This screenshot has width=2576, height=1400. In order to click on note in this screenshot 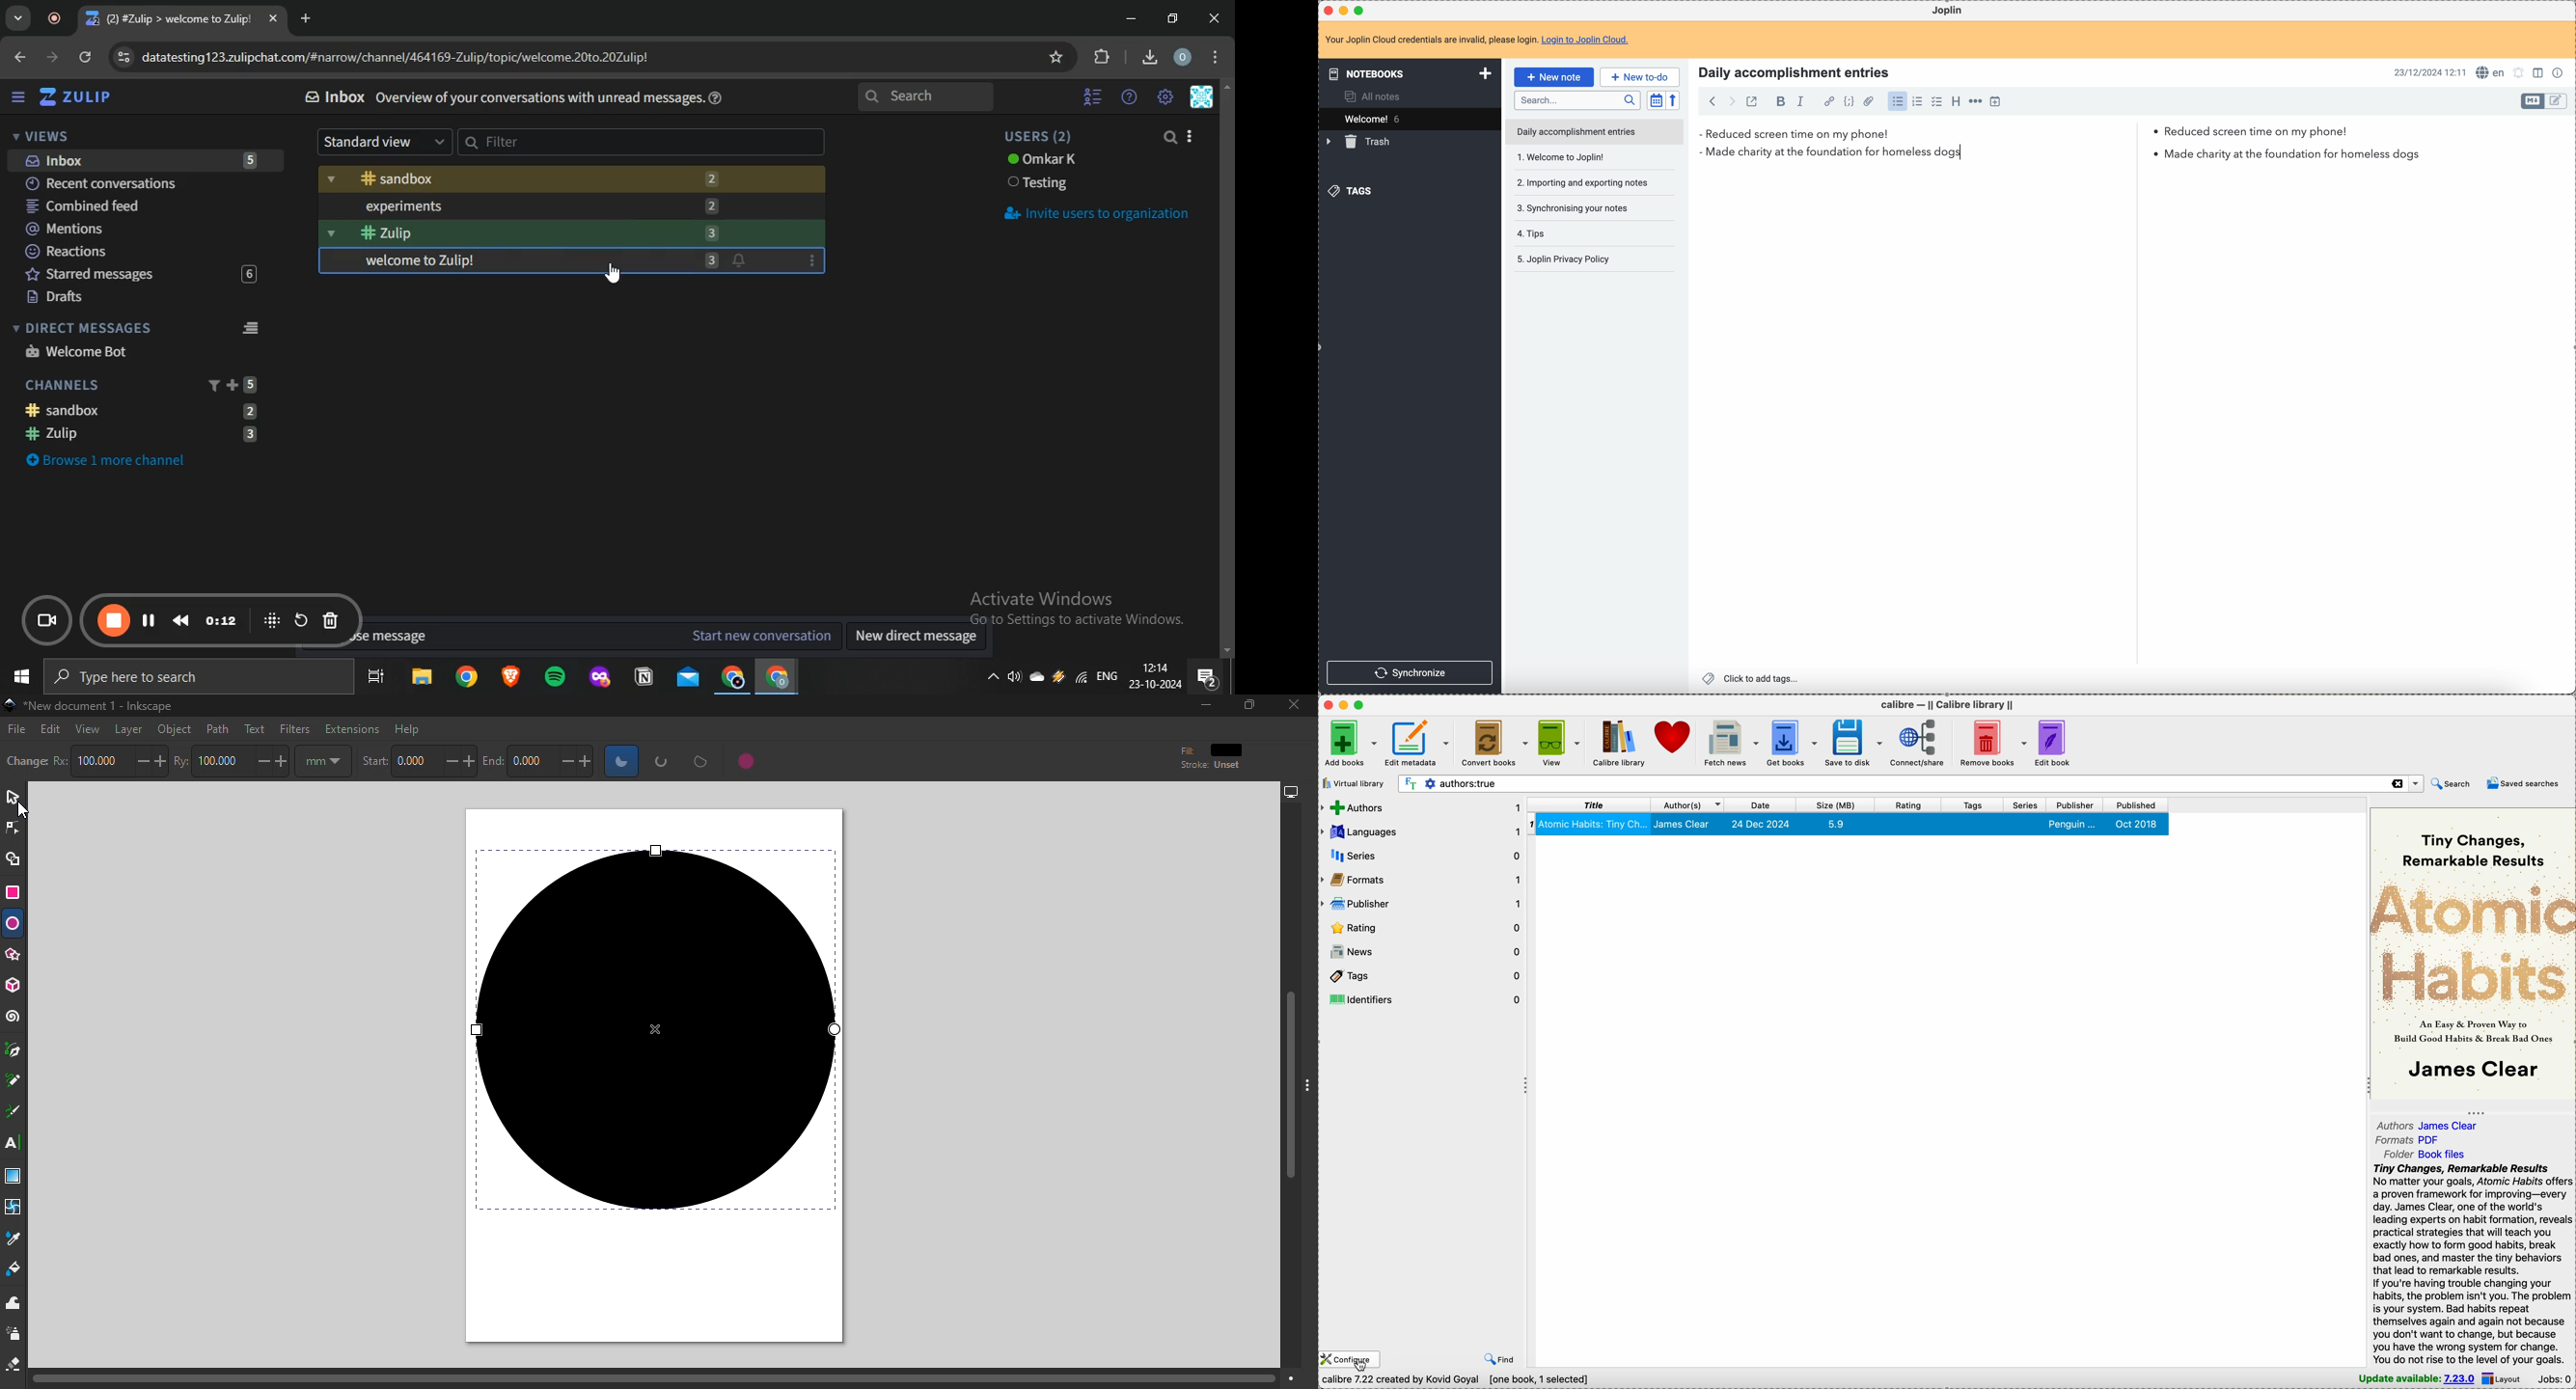, I will do `click(1477, 40)`.